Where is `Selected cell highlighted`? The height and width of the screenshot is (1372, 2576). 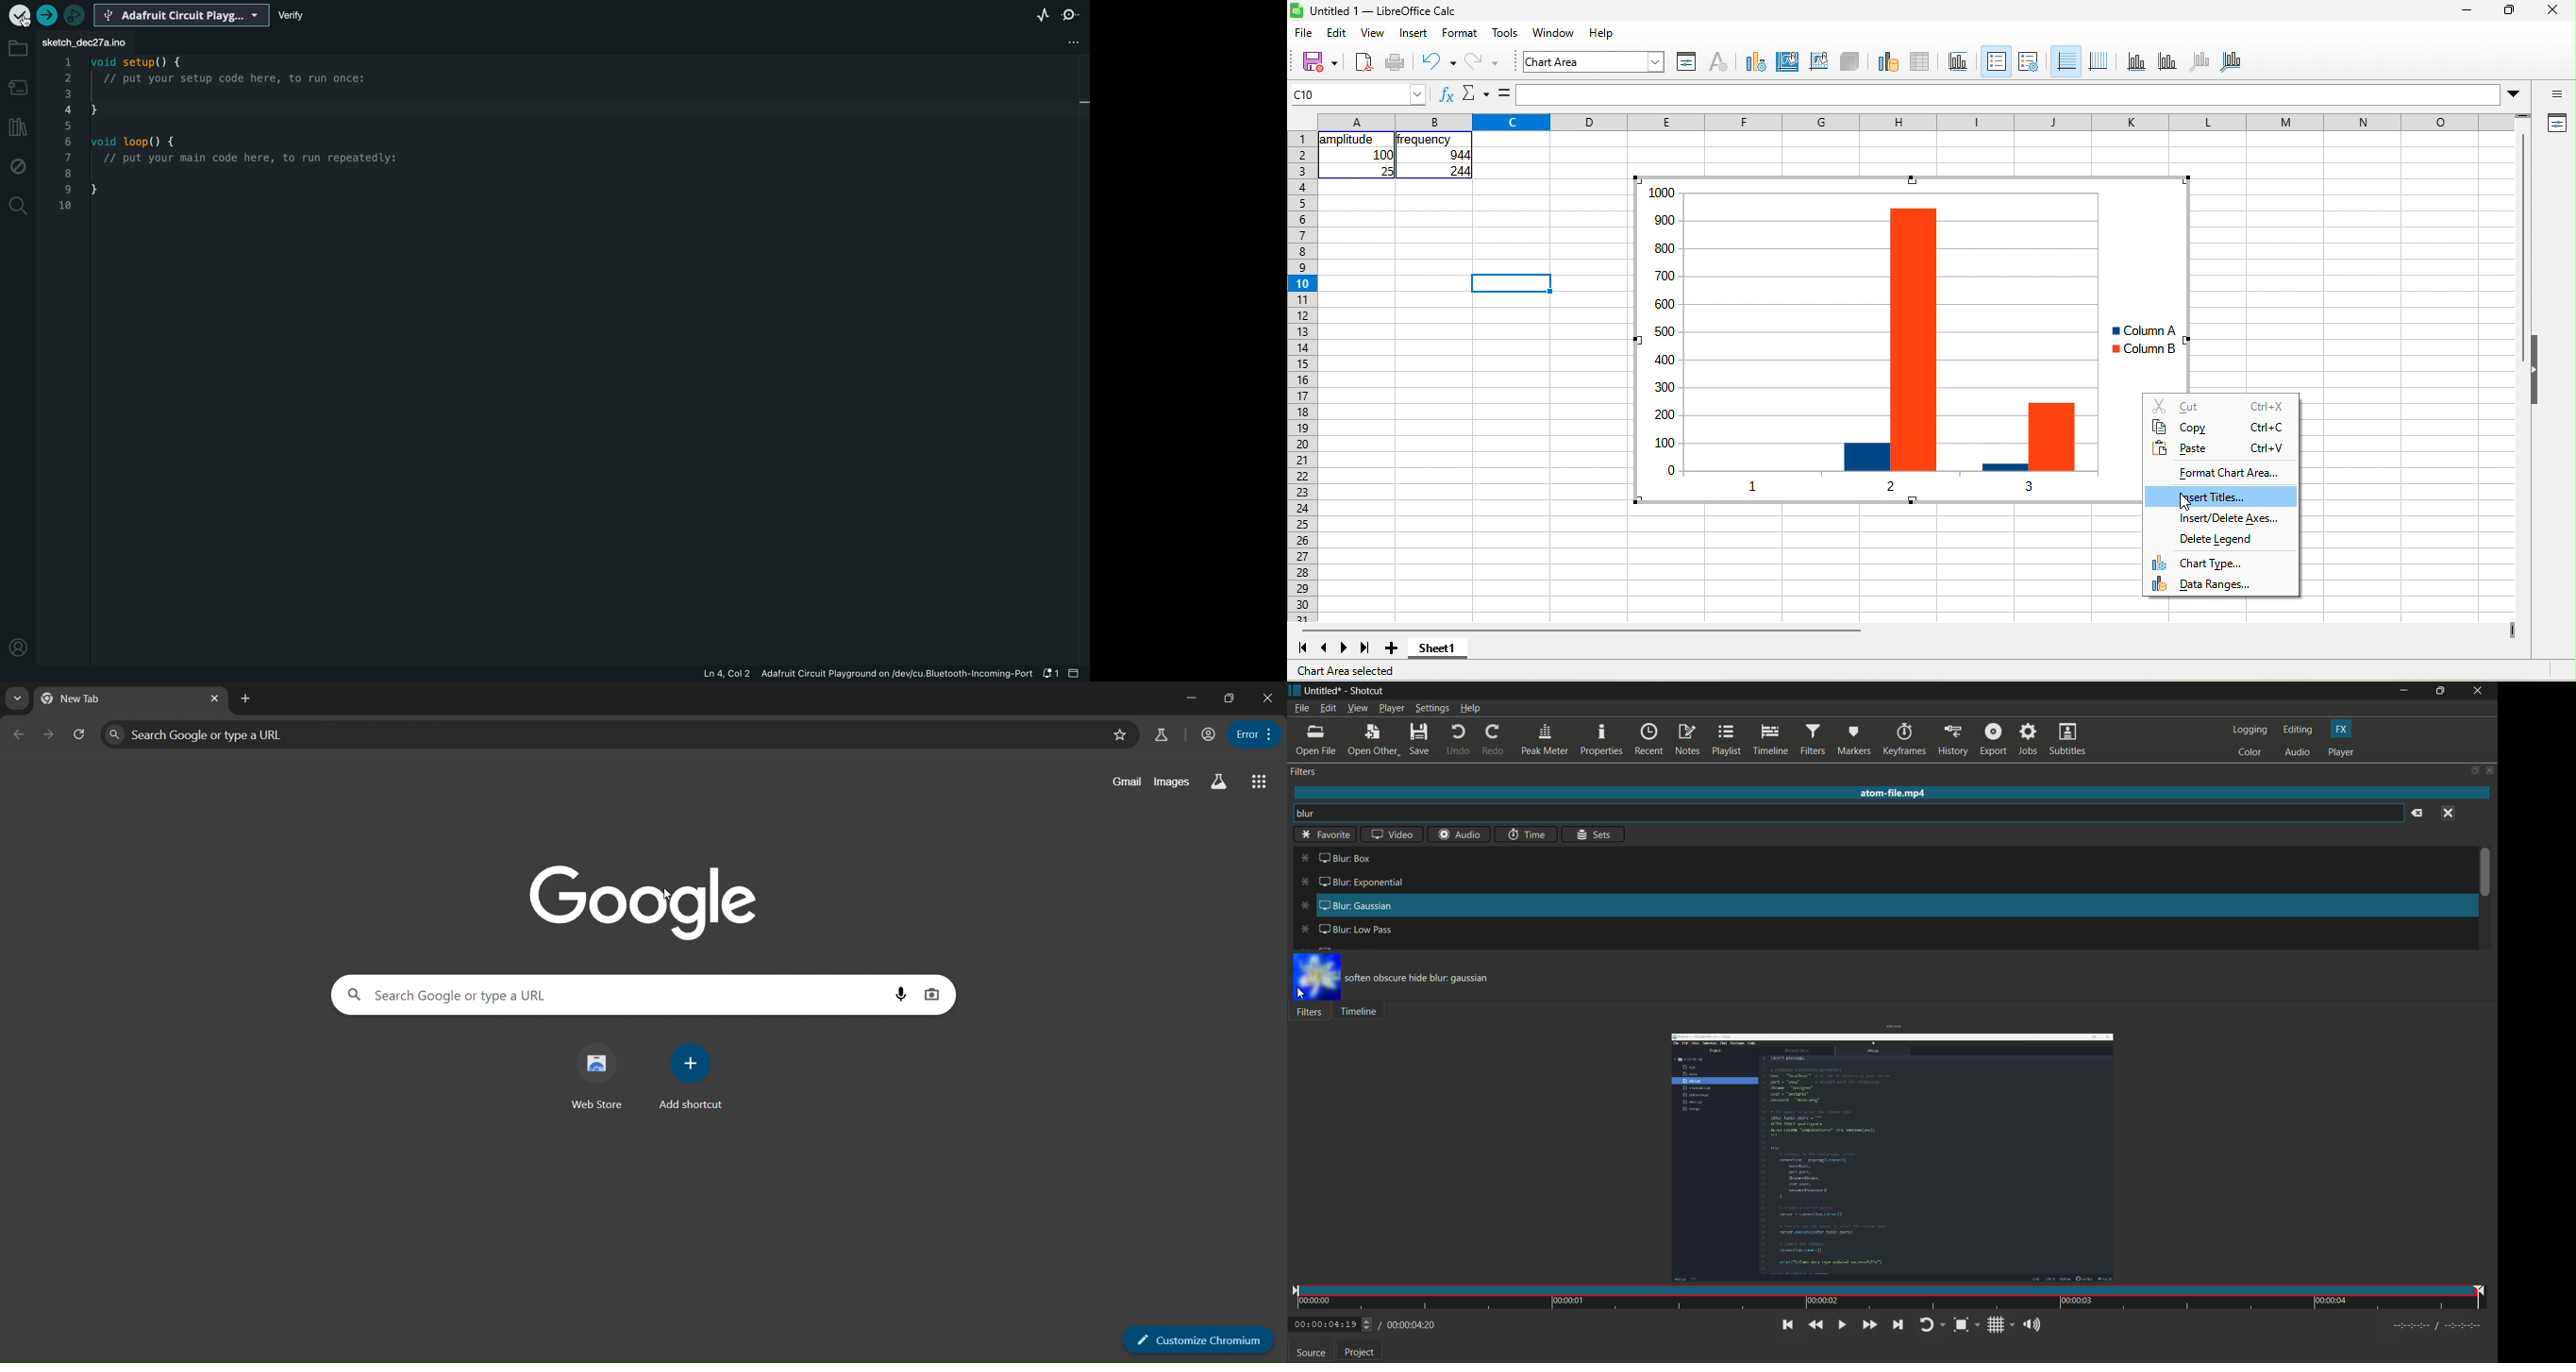 Selected cell highlighted is located at coordinates (1511, 283).